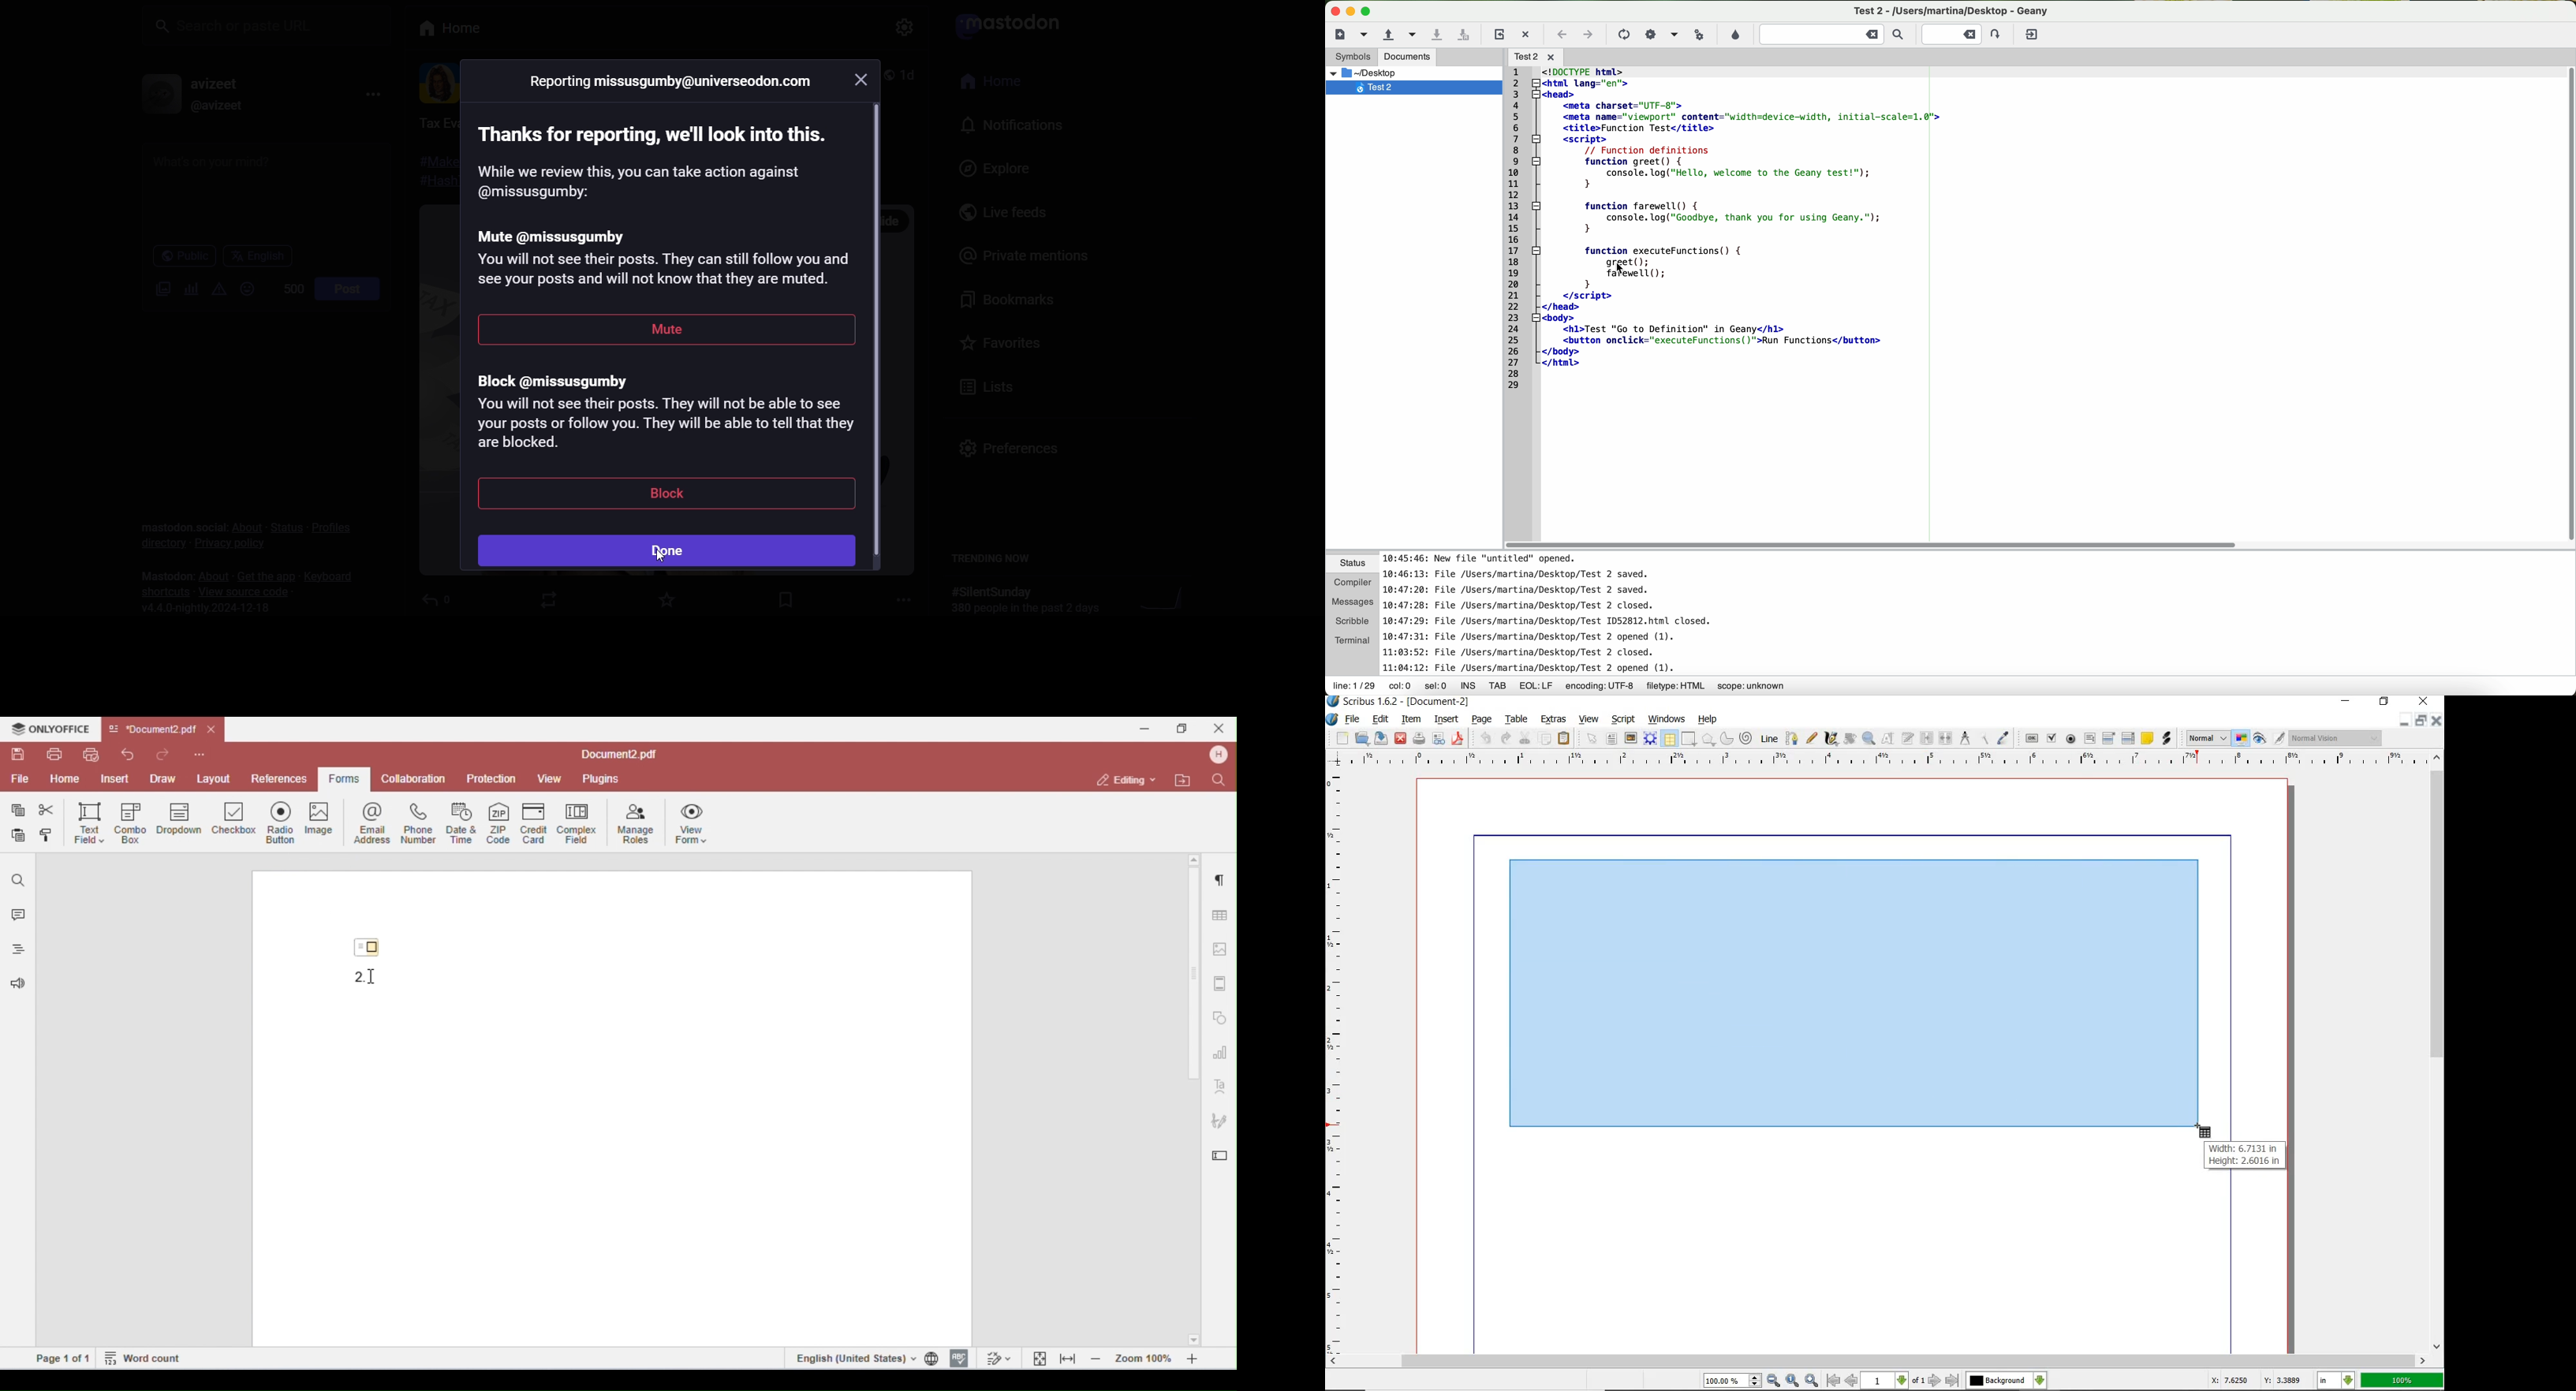  Describe the element at coordinates (1830, 739) in the screenshot. I see `calligraphic line` at that location.